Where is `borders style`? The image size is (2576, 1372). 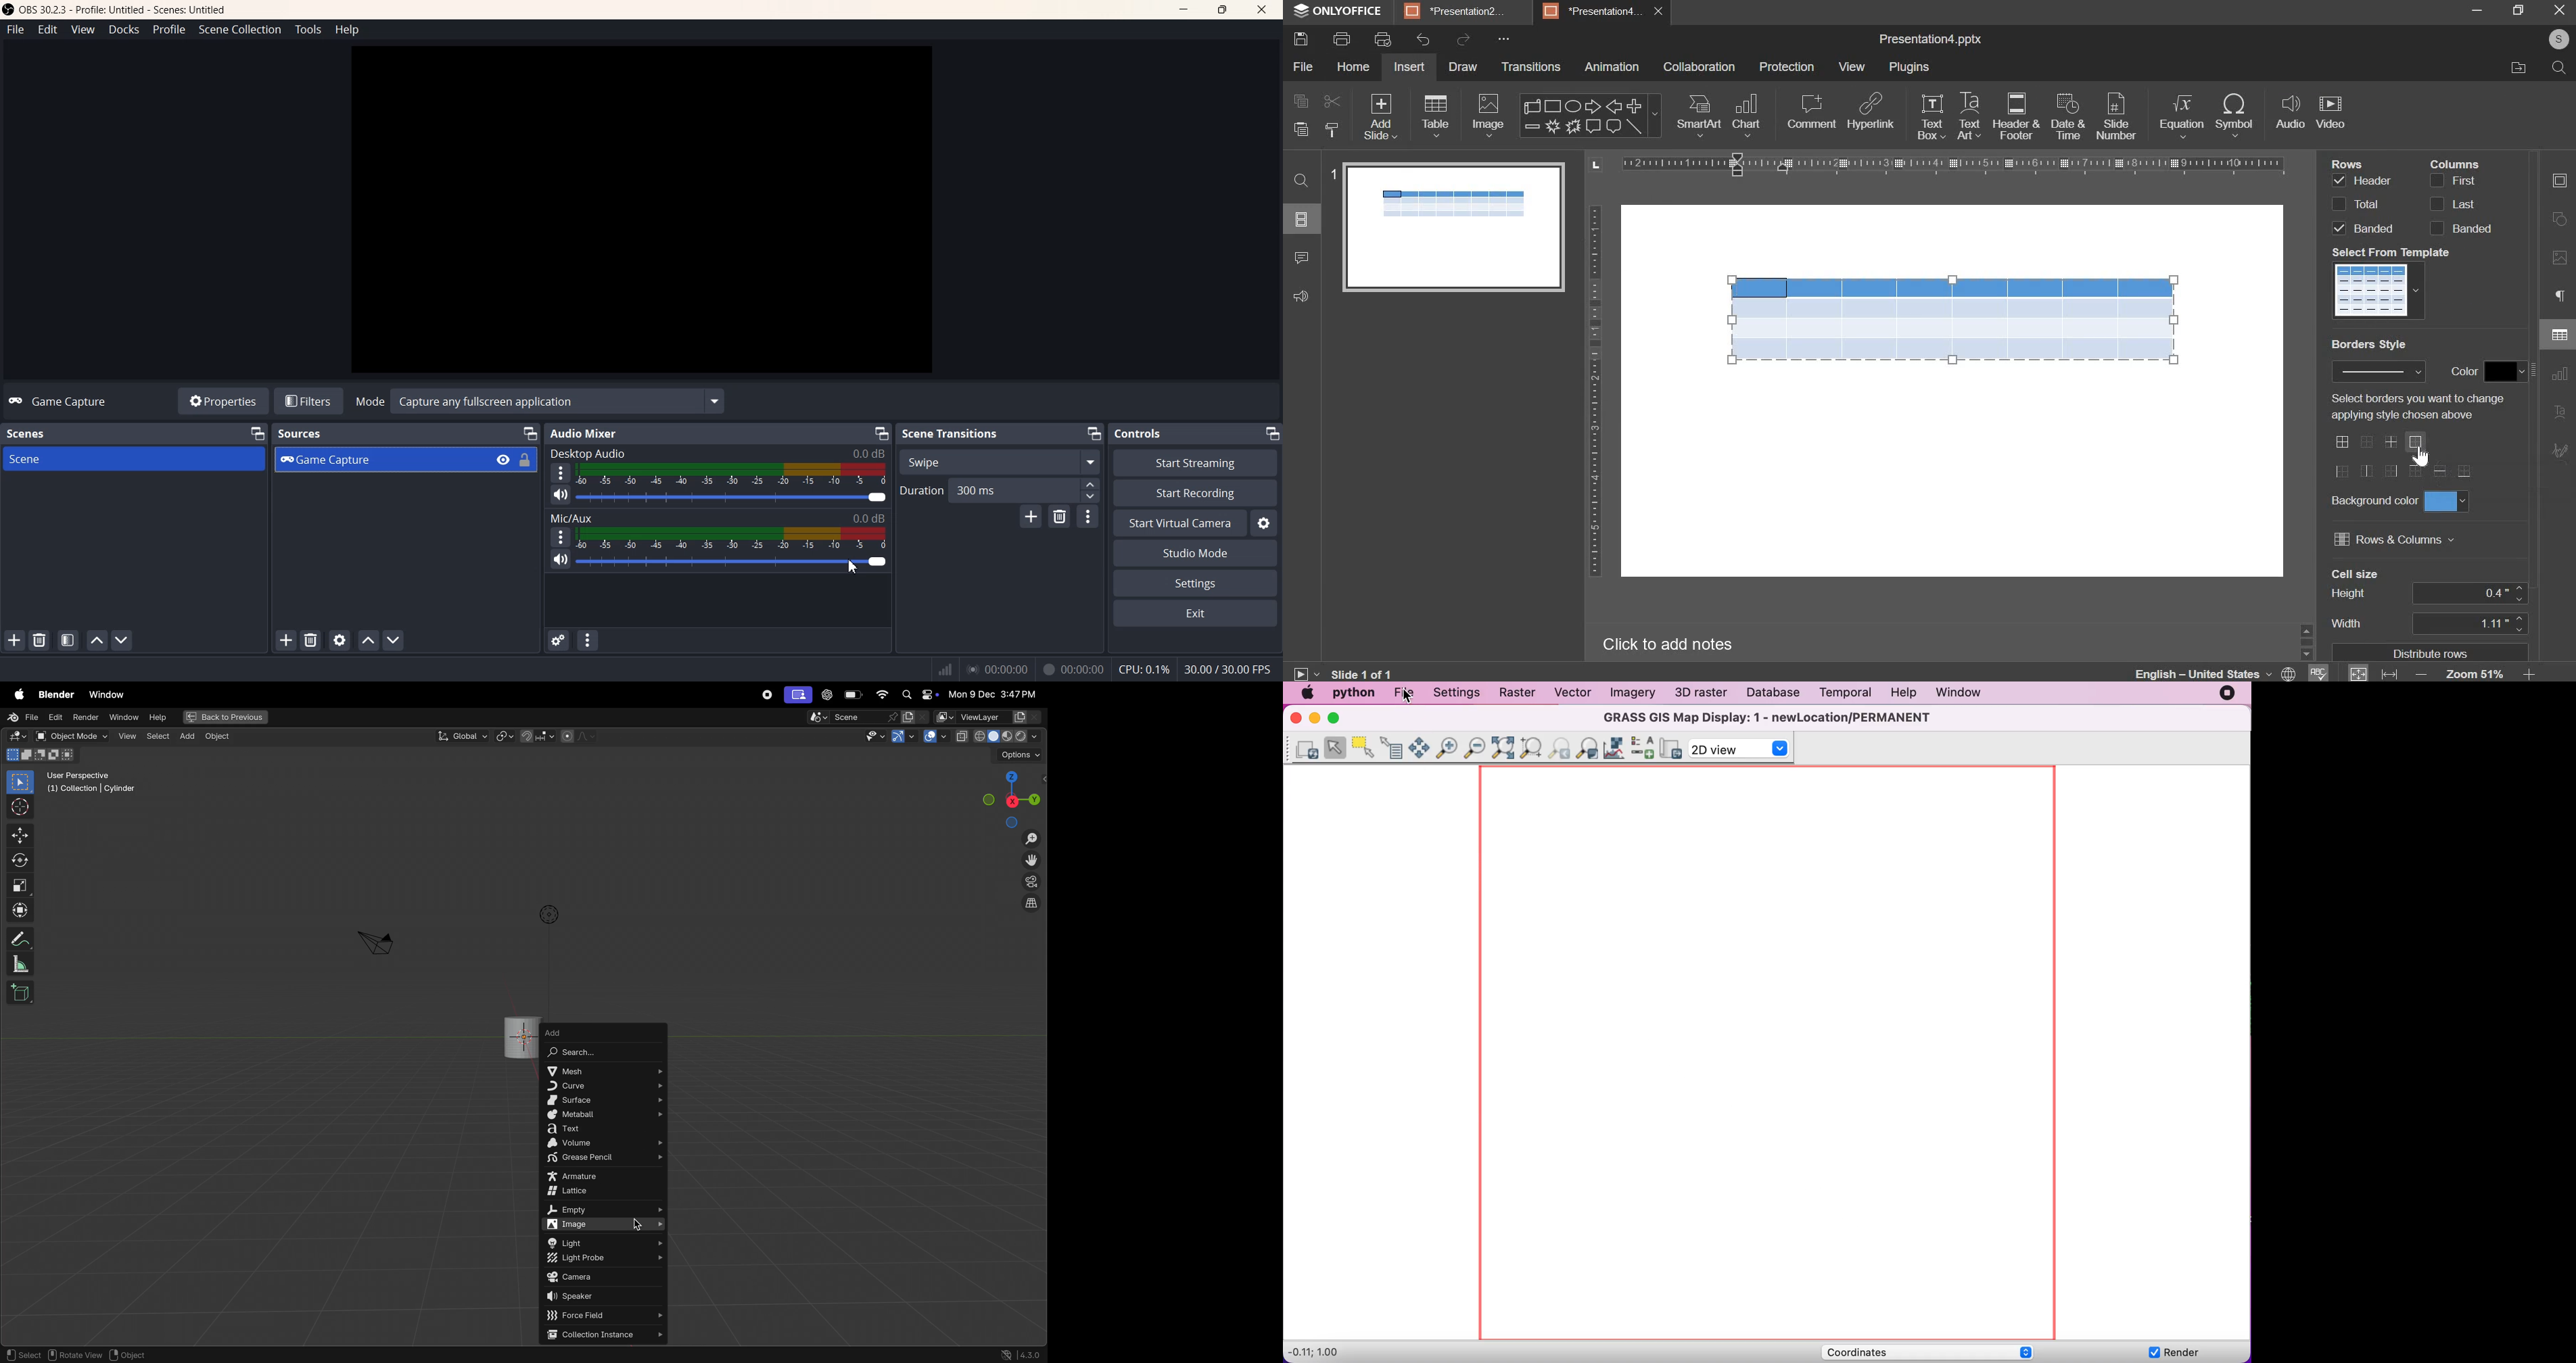 borders style is located at coordinates (2368, 342).